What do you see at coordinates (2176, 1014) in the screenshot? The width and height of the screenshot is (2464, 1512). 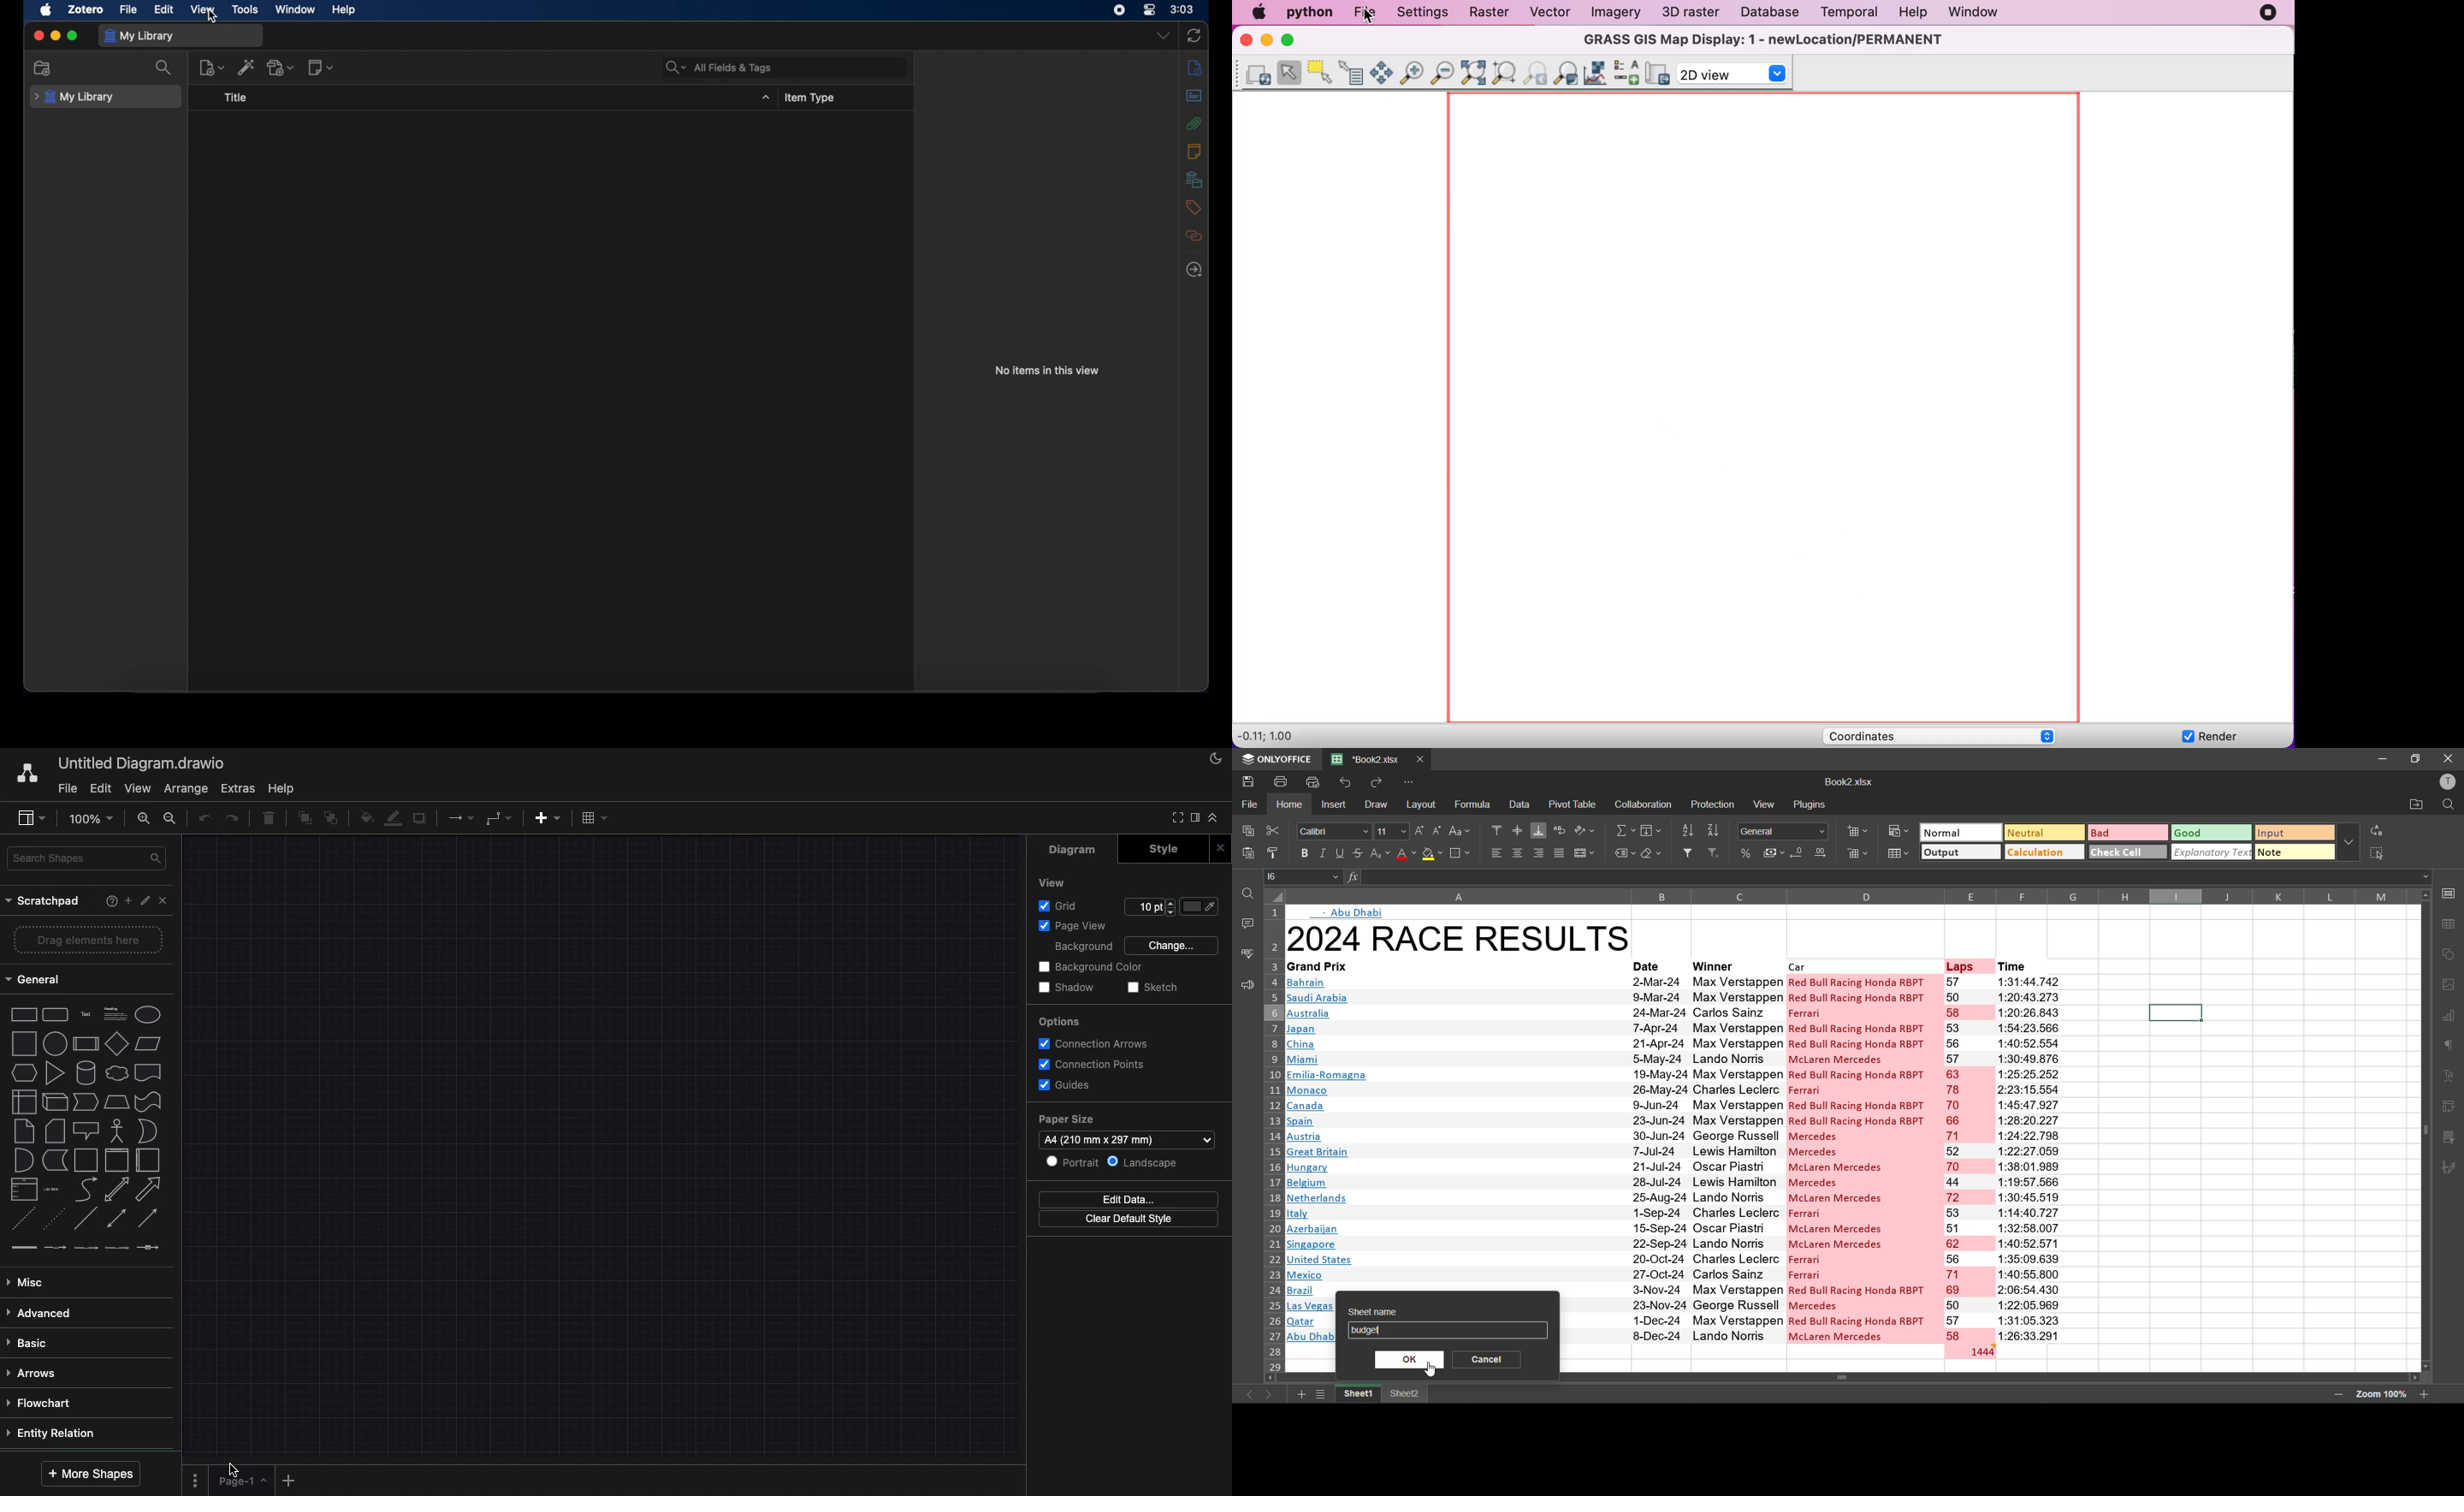 I see `selected cell` at bounding box center [2176, 1014].